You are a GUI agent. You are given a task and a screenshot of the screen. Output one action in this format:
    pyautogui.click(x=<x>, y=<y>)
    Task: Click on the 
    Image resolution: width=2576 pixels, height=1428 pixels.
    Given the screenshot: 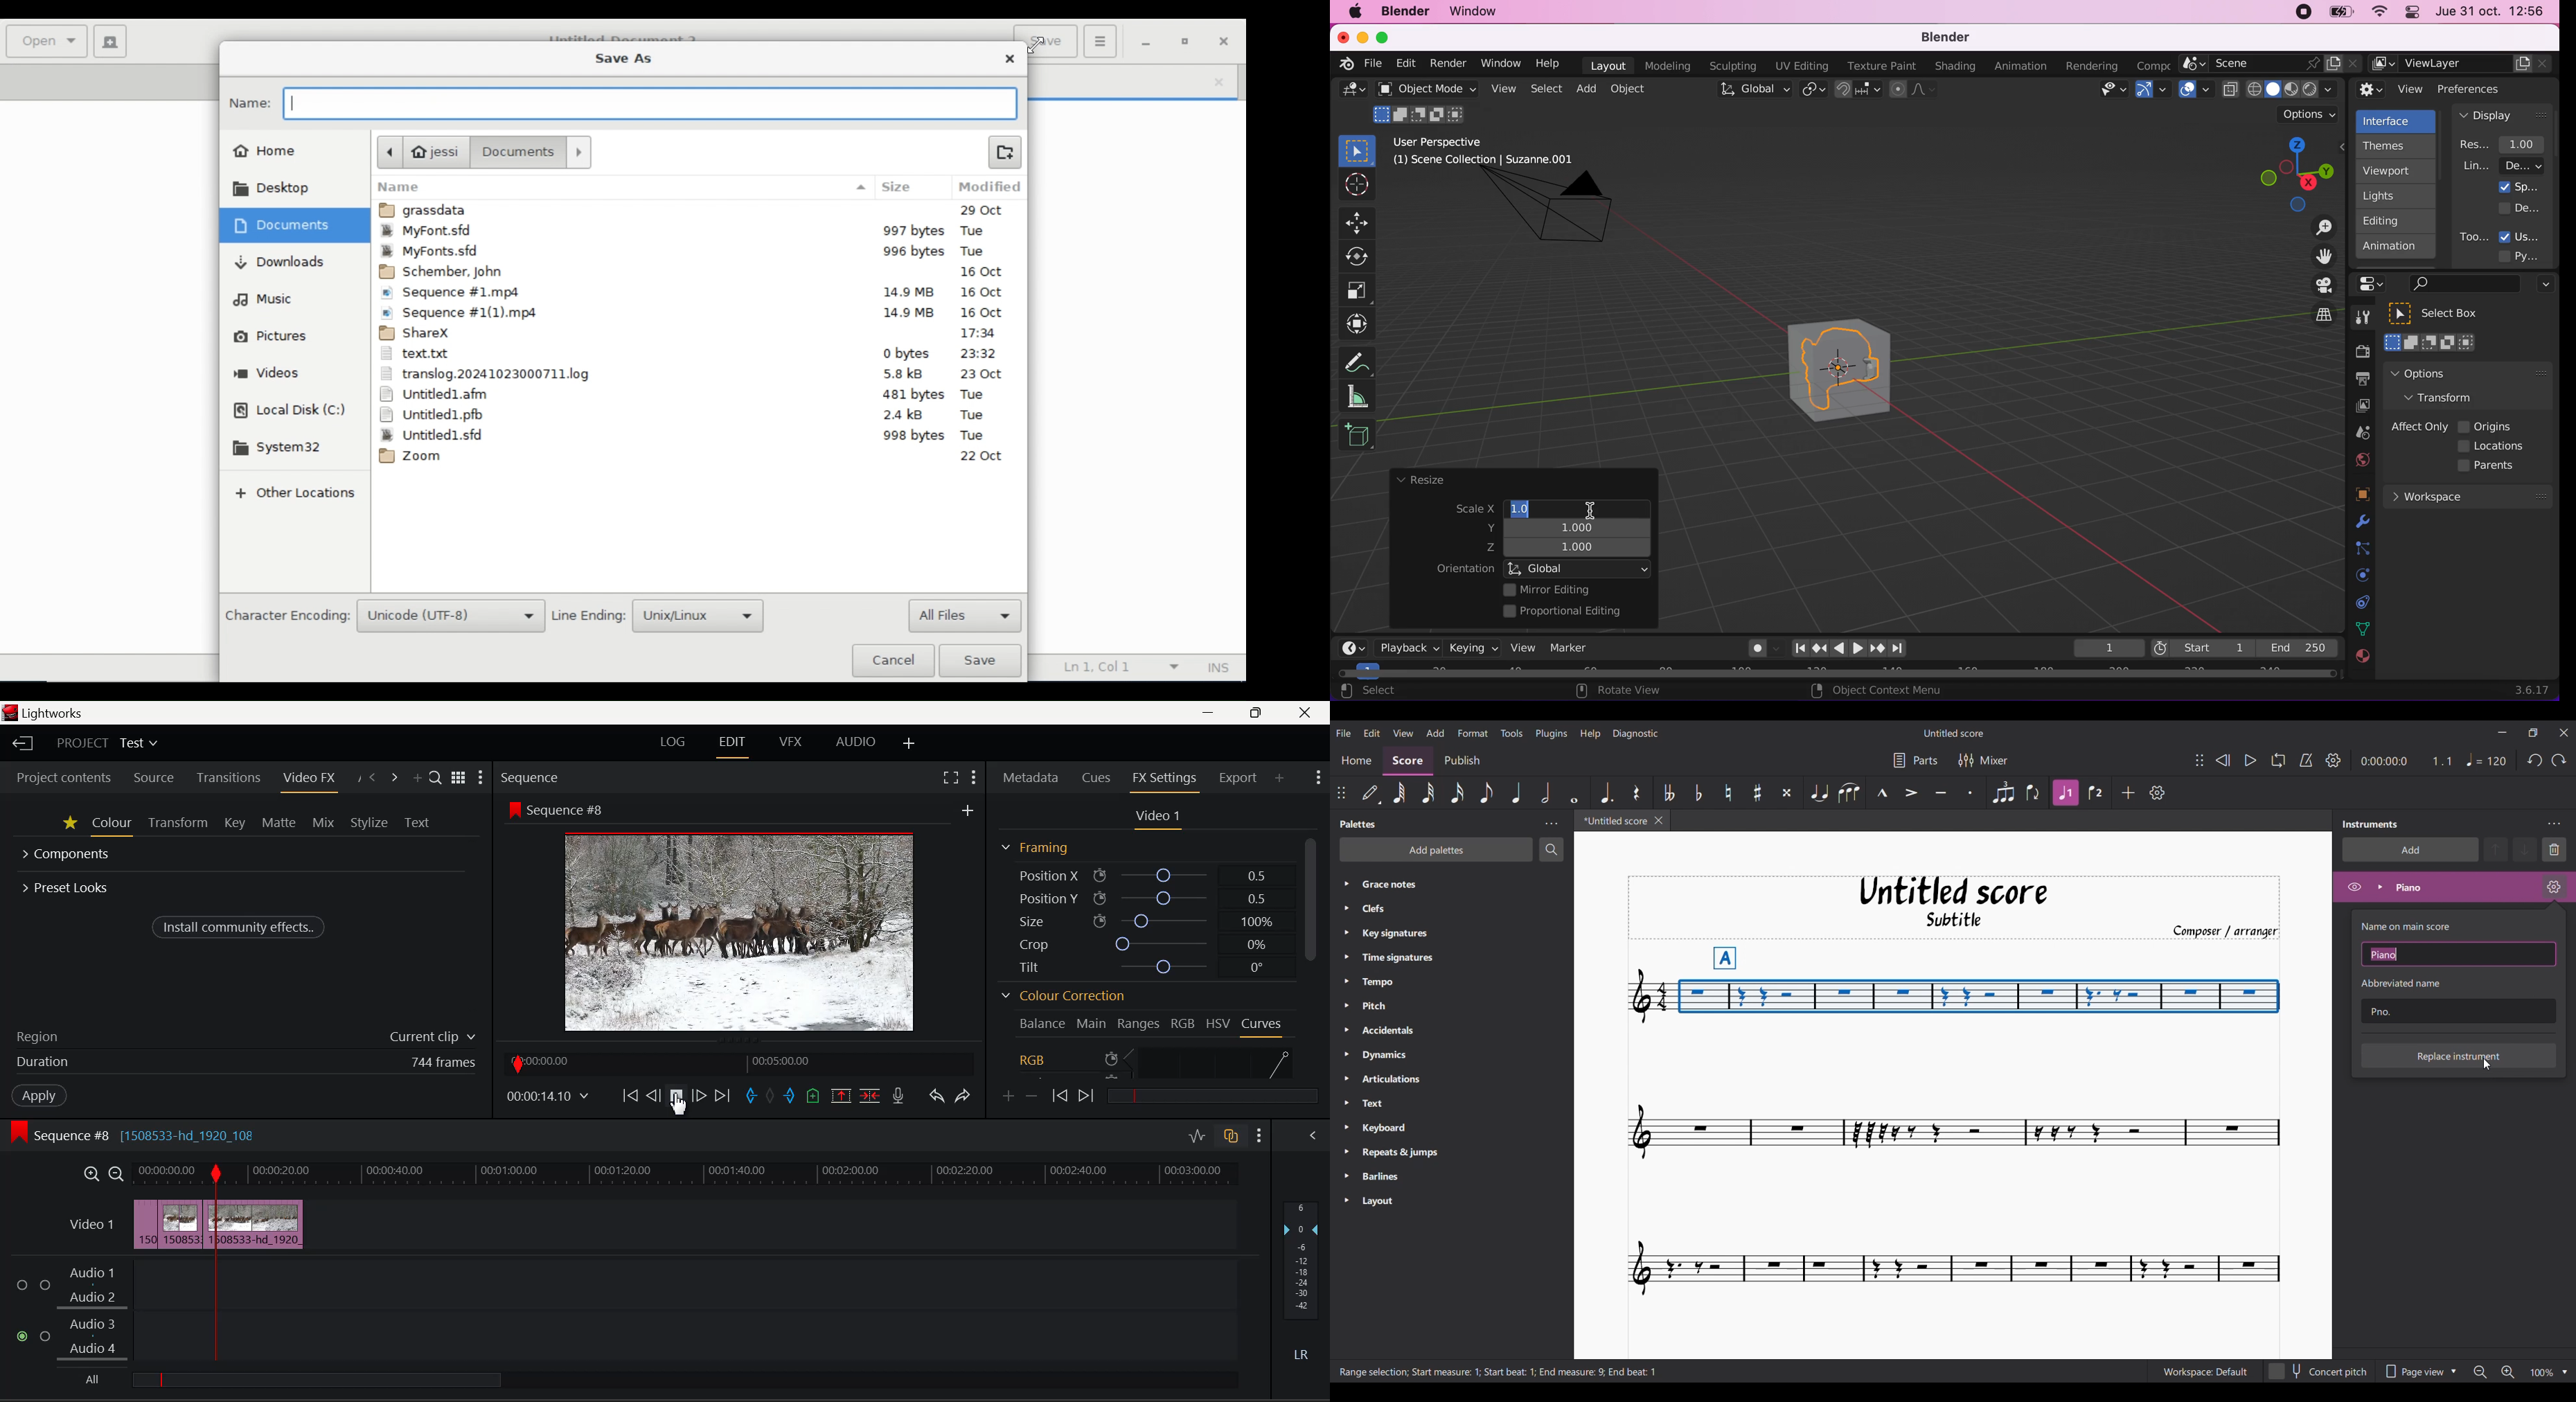 What is the action you would take?
    pyautogui.click(x=1358, y=291)
    